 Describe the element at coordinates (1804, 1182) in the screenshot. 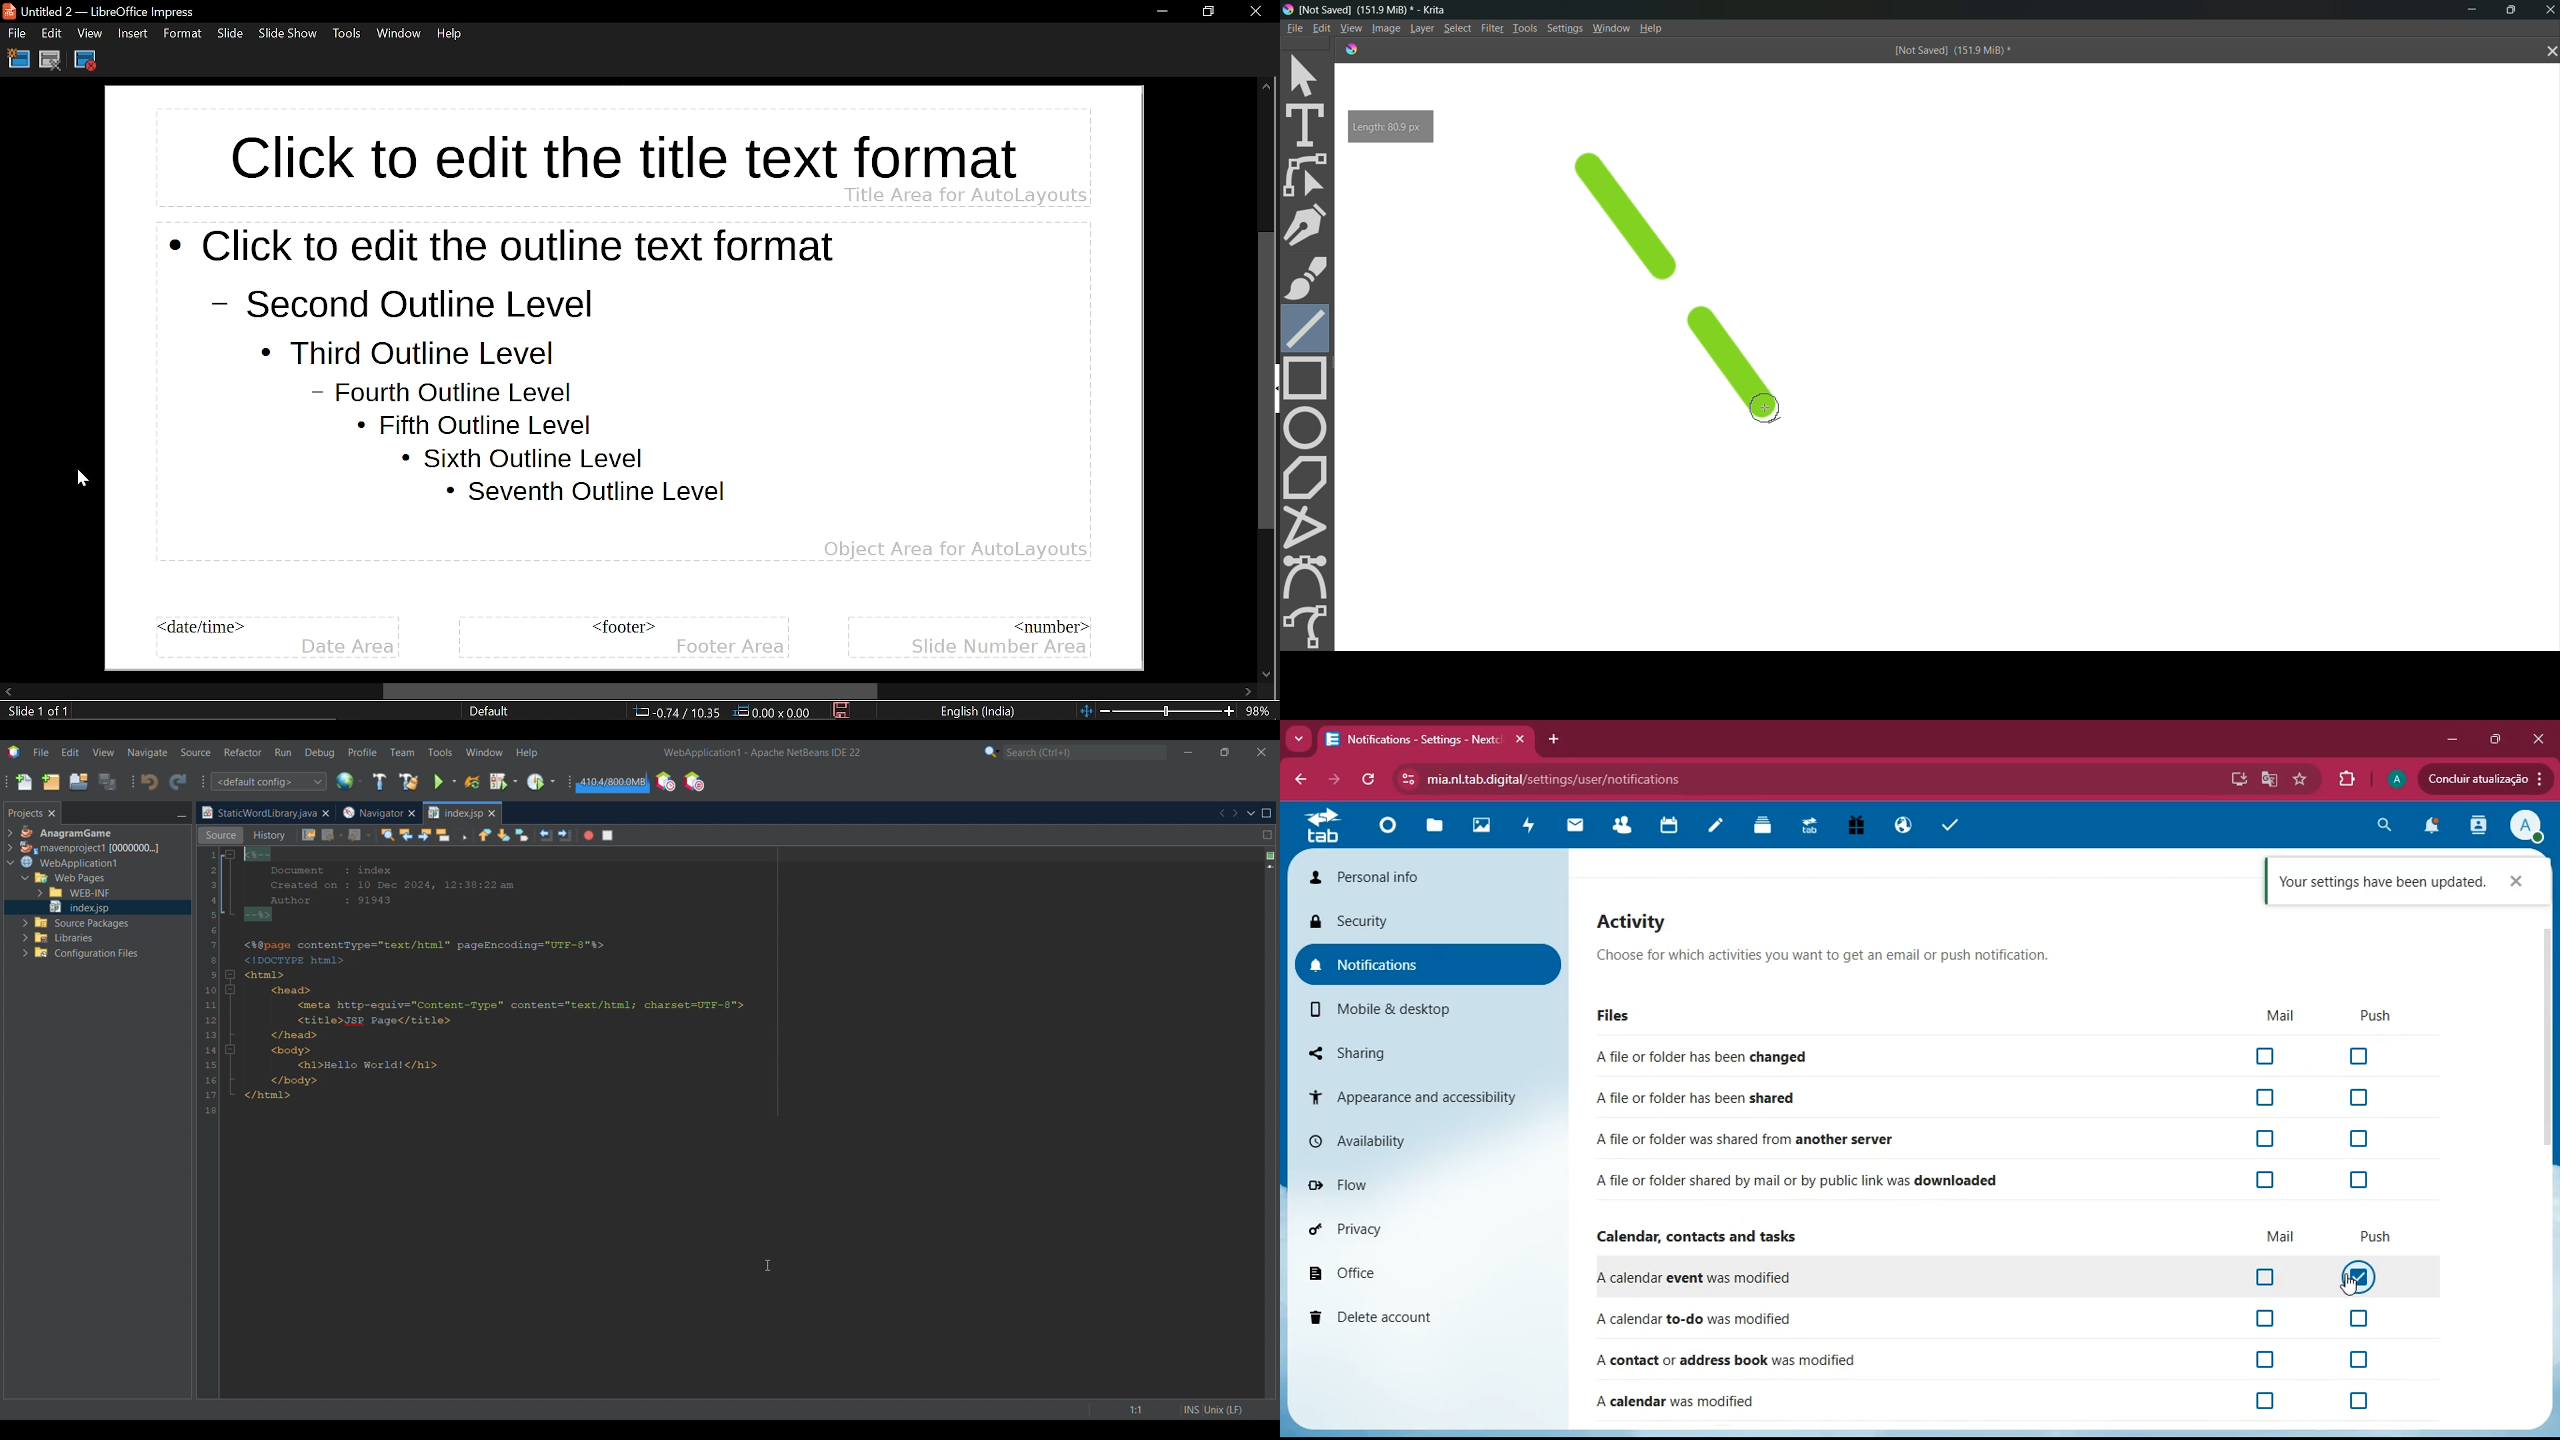

I see `A file or folder shared by mail or by public link was downloaded` at that location.